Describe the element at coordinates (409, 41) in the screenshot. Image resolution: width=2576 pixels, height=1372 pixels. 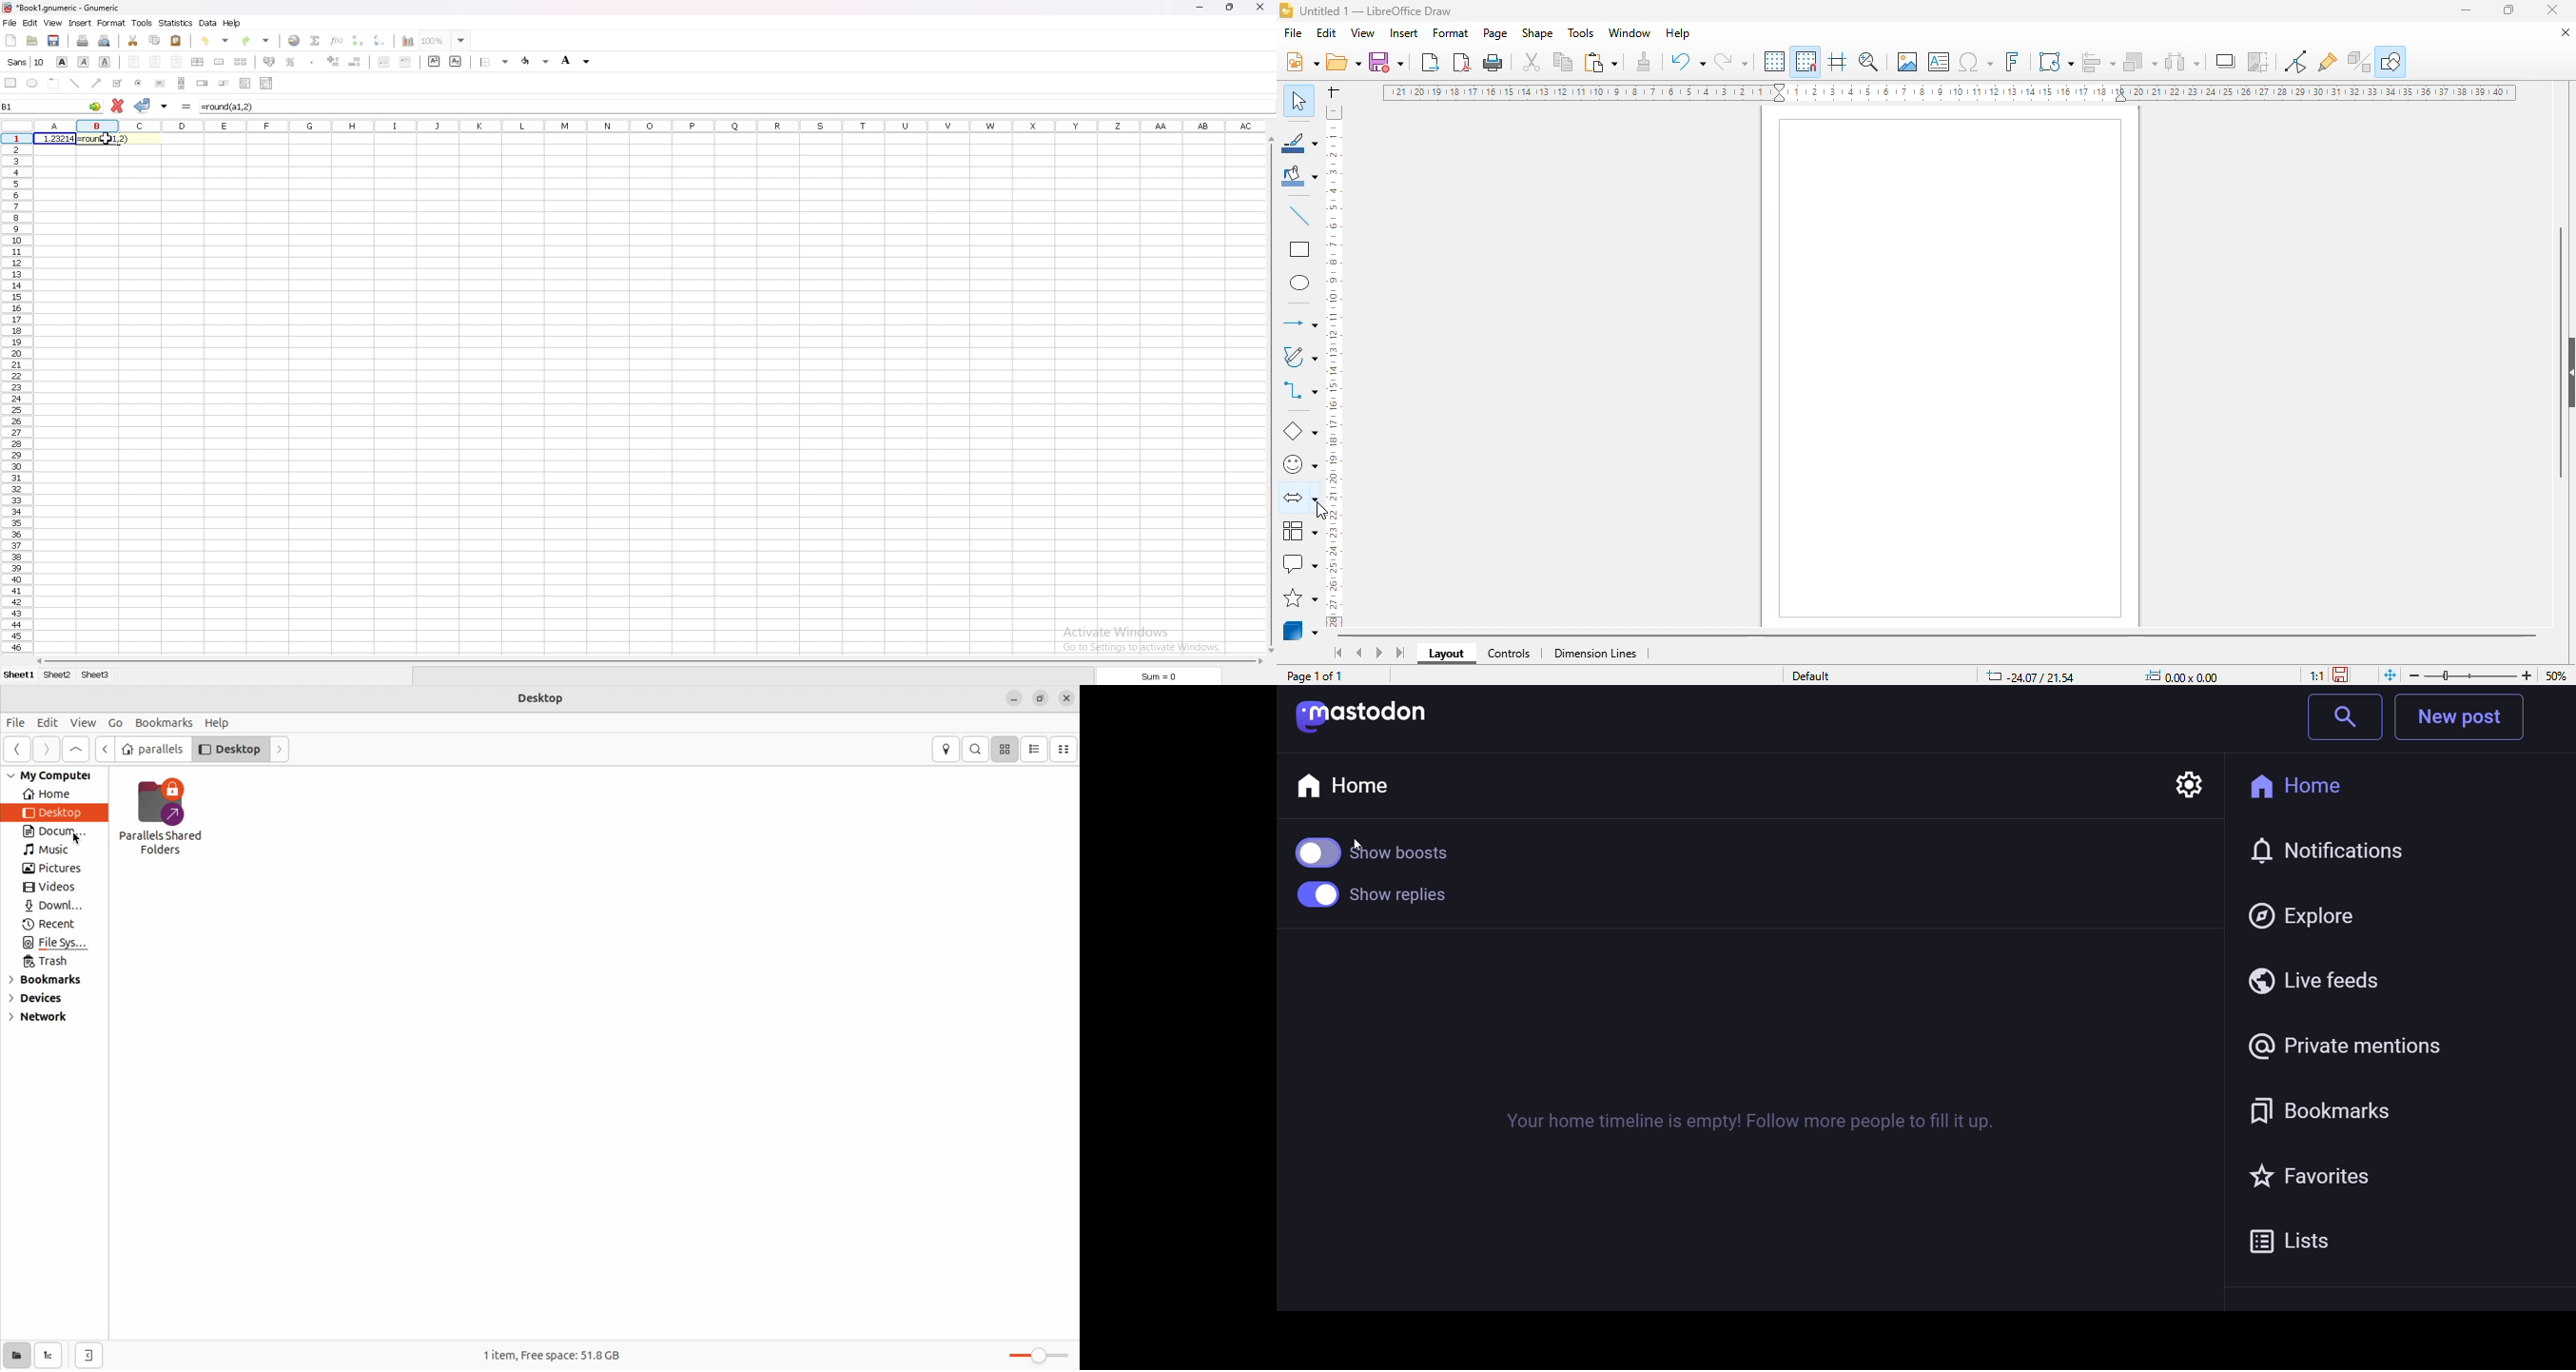
I see `chart` at that location.